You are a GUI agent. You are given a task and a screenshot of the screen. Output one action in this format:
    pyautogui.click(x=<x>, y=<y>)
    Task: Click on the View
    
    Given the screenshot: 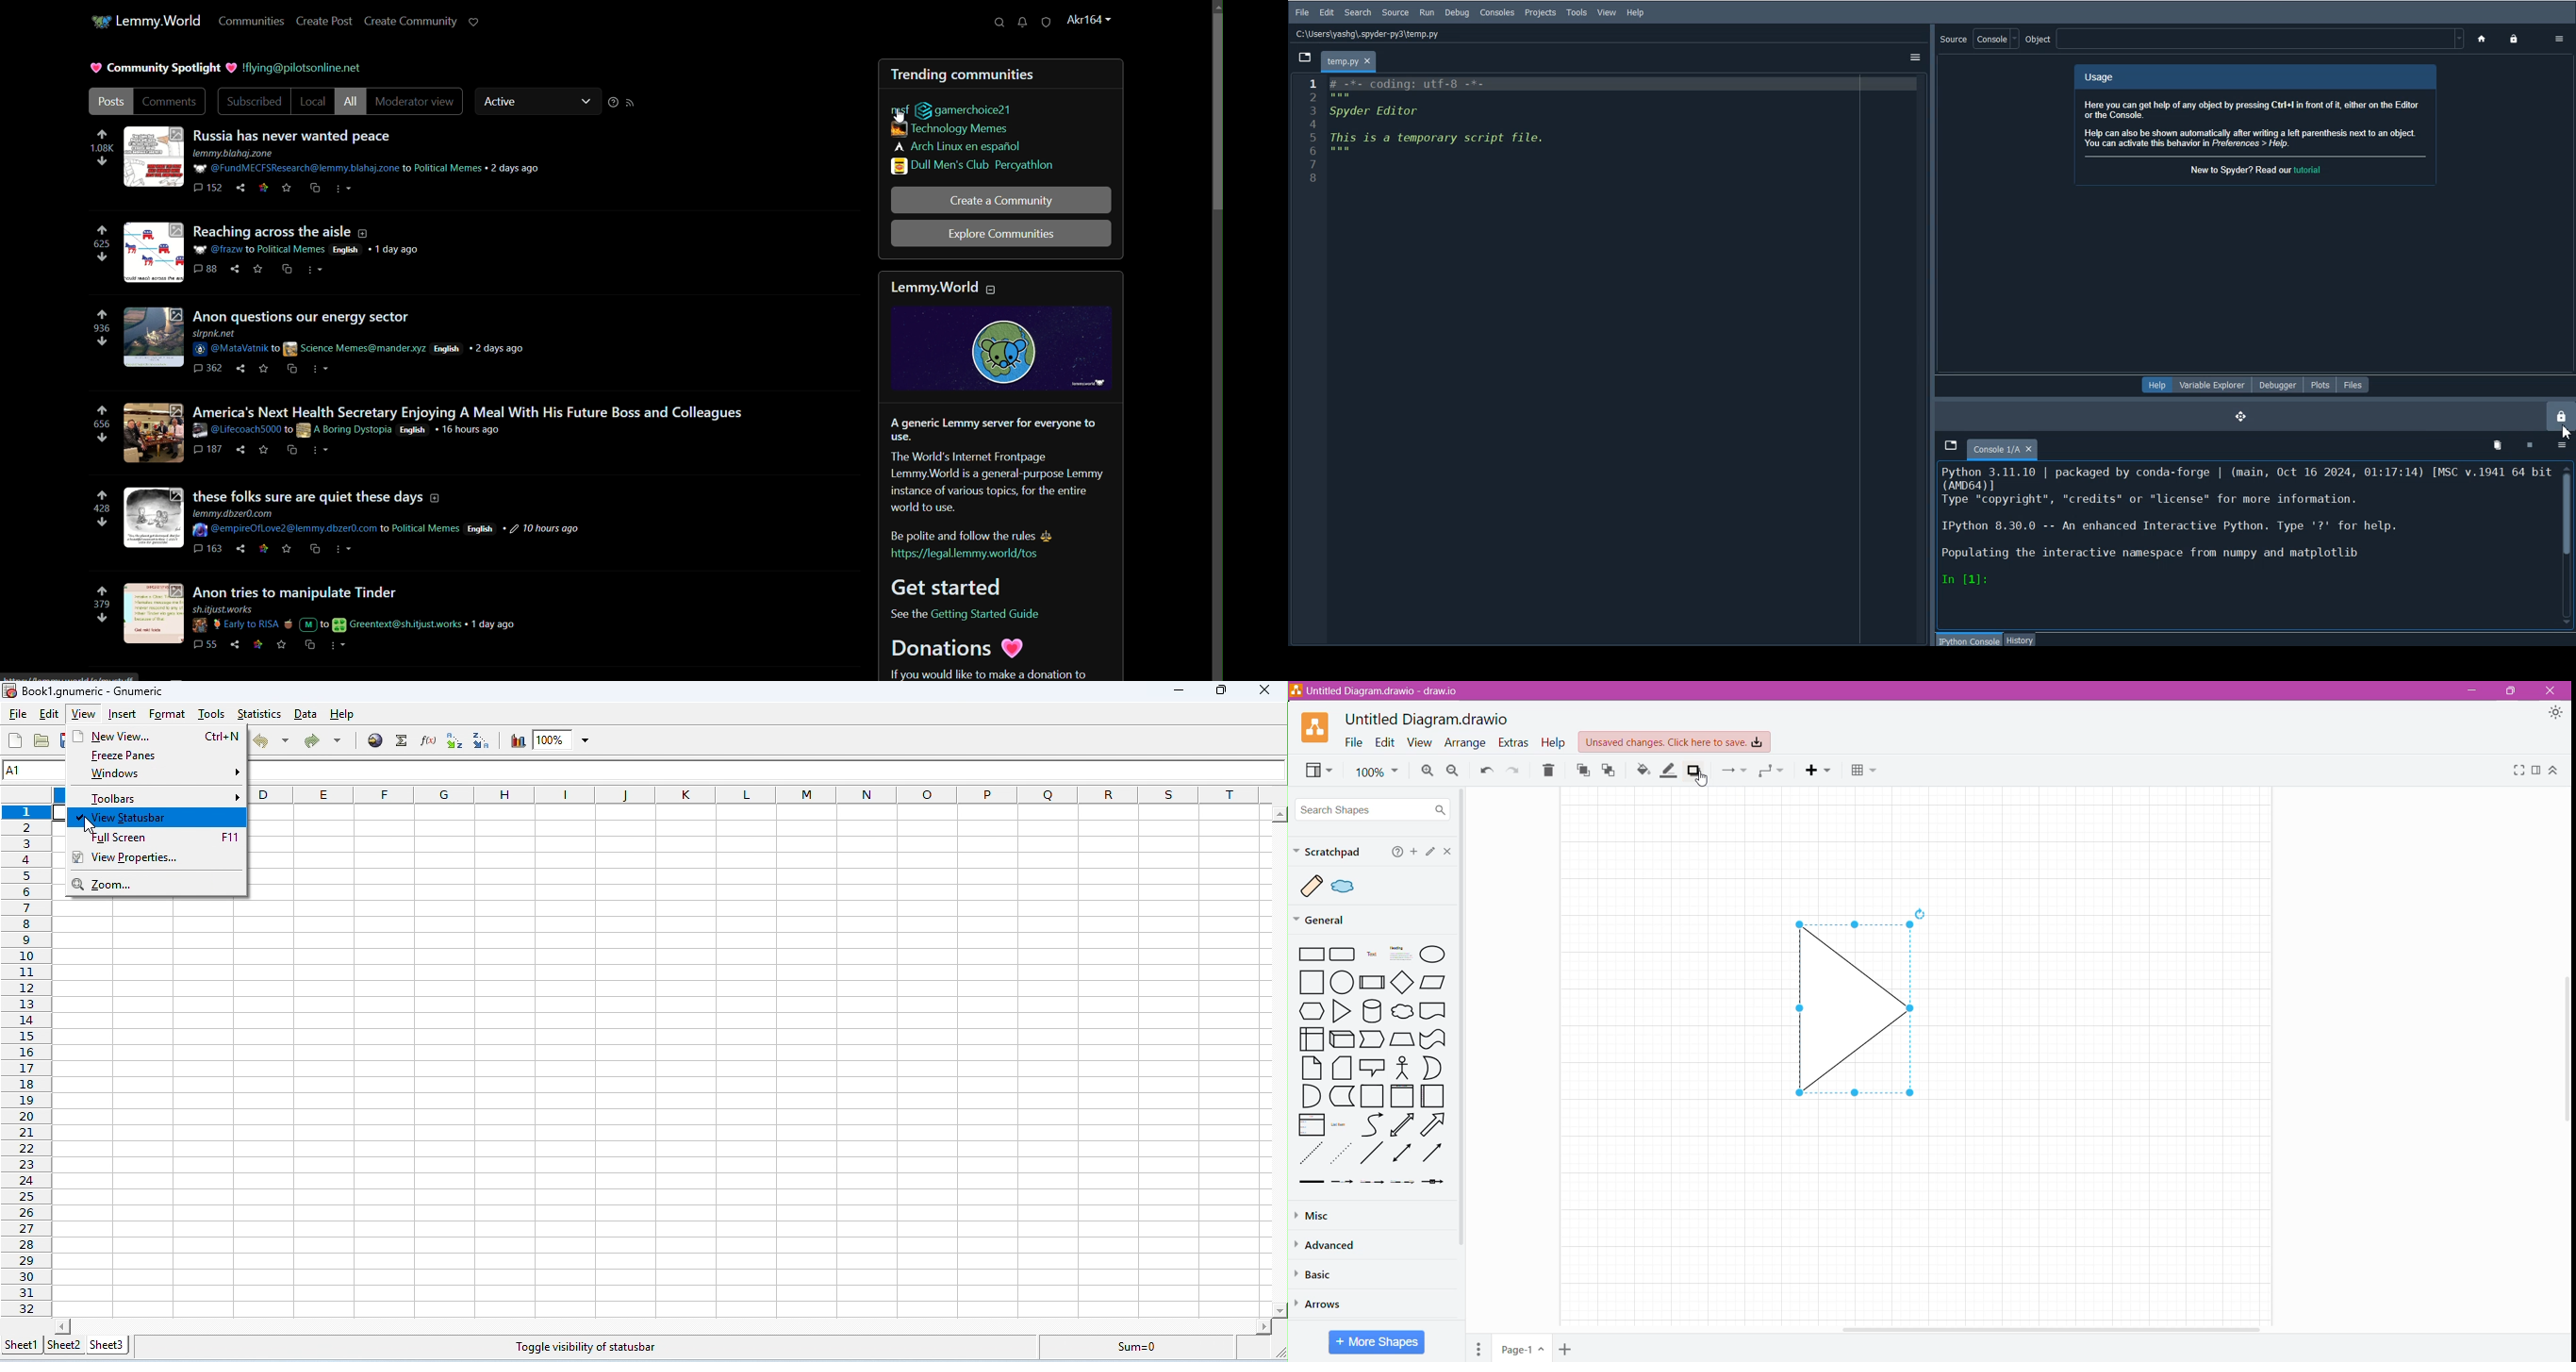 What is the action you would take?
    pyautogui.click(x=1607, y=13)
    